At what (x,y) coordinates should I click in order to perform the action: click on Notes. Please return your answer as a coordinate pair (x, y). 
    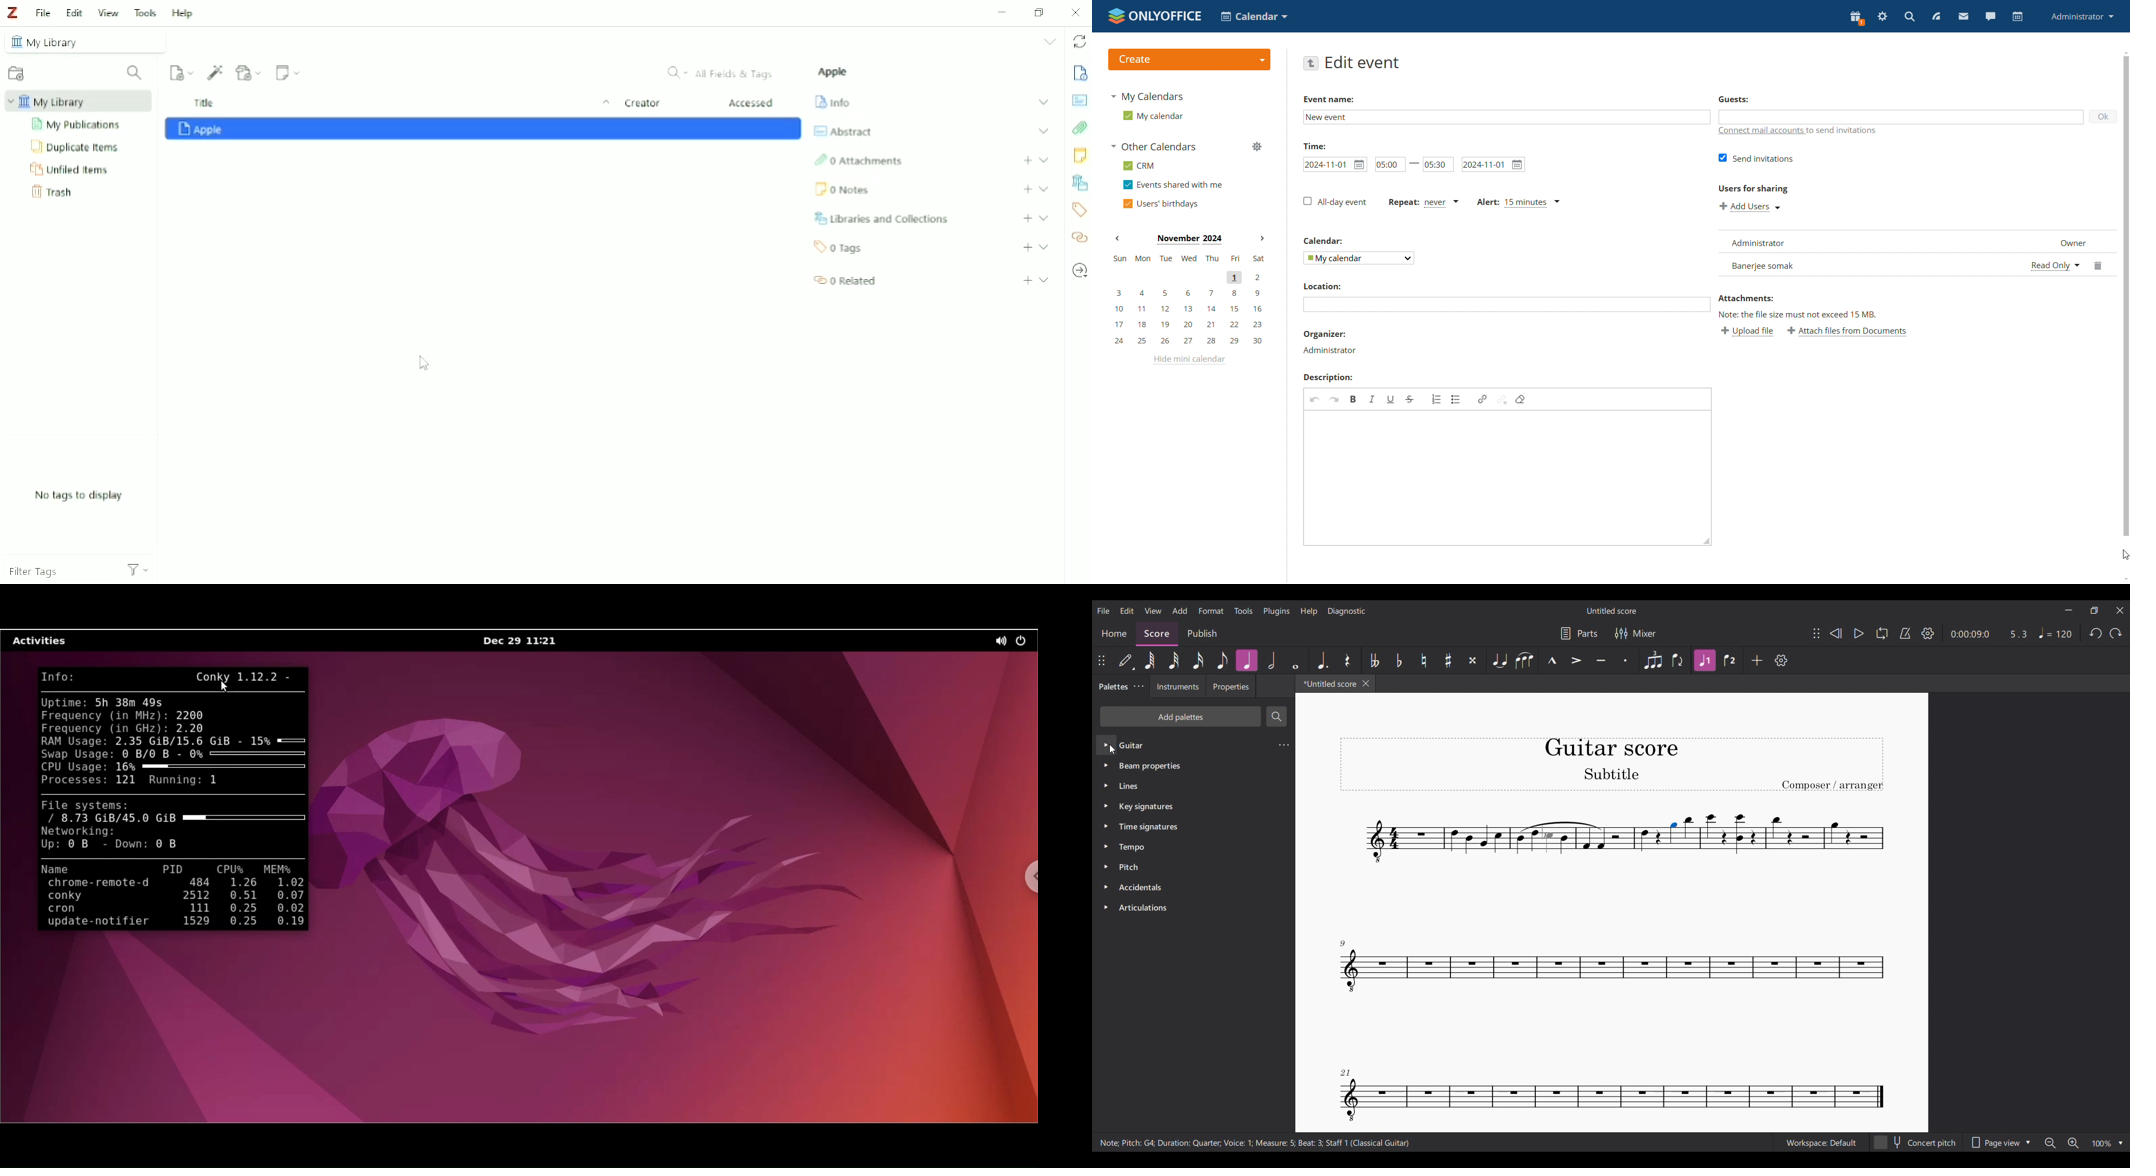
    Looking at the image, I should click on (843, 191).